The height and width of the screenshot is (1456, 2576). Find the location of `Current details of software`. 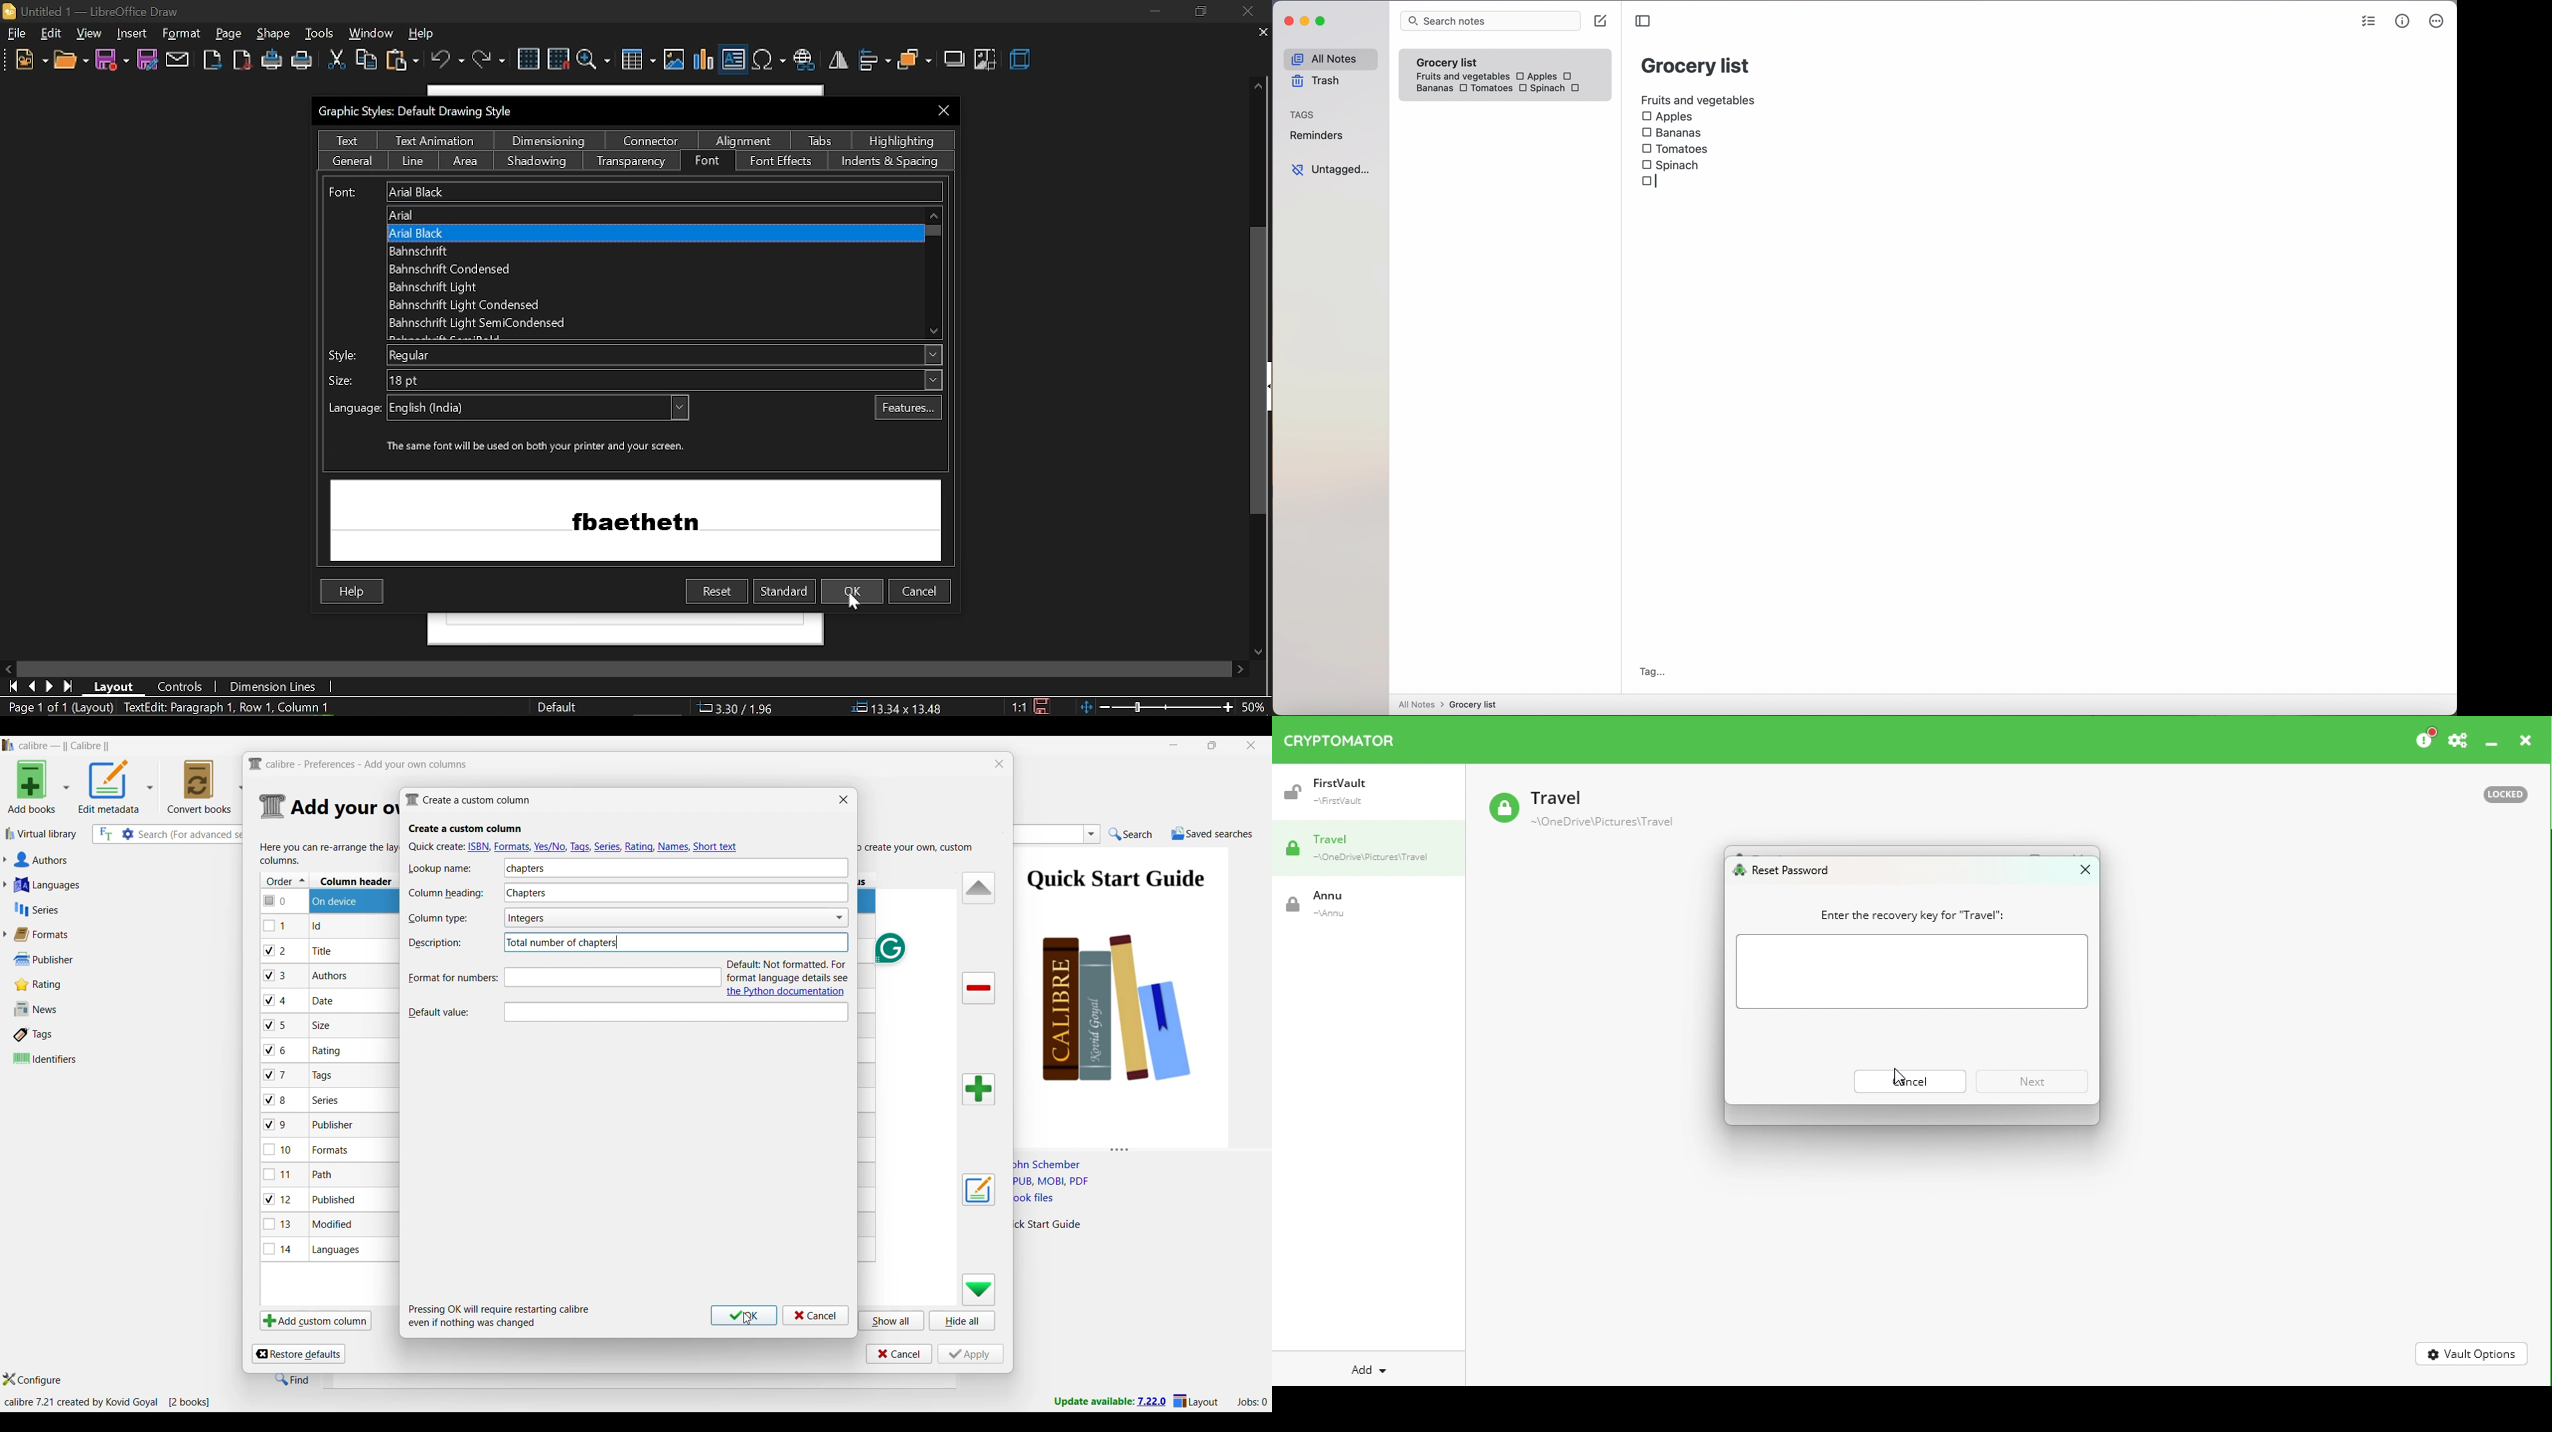

Current details of software is located at coordinates (107, 1402).